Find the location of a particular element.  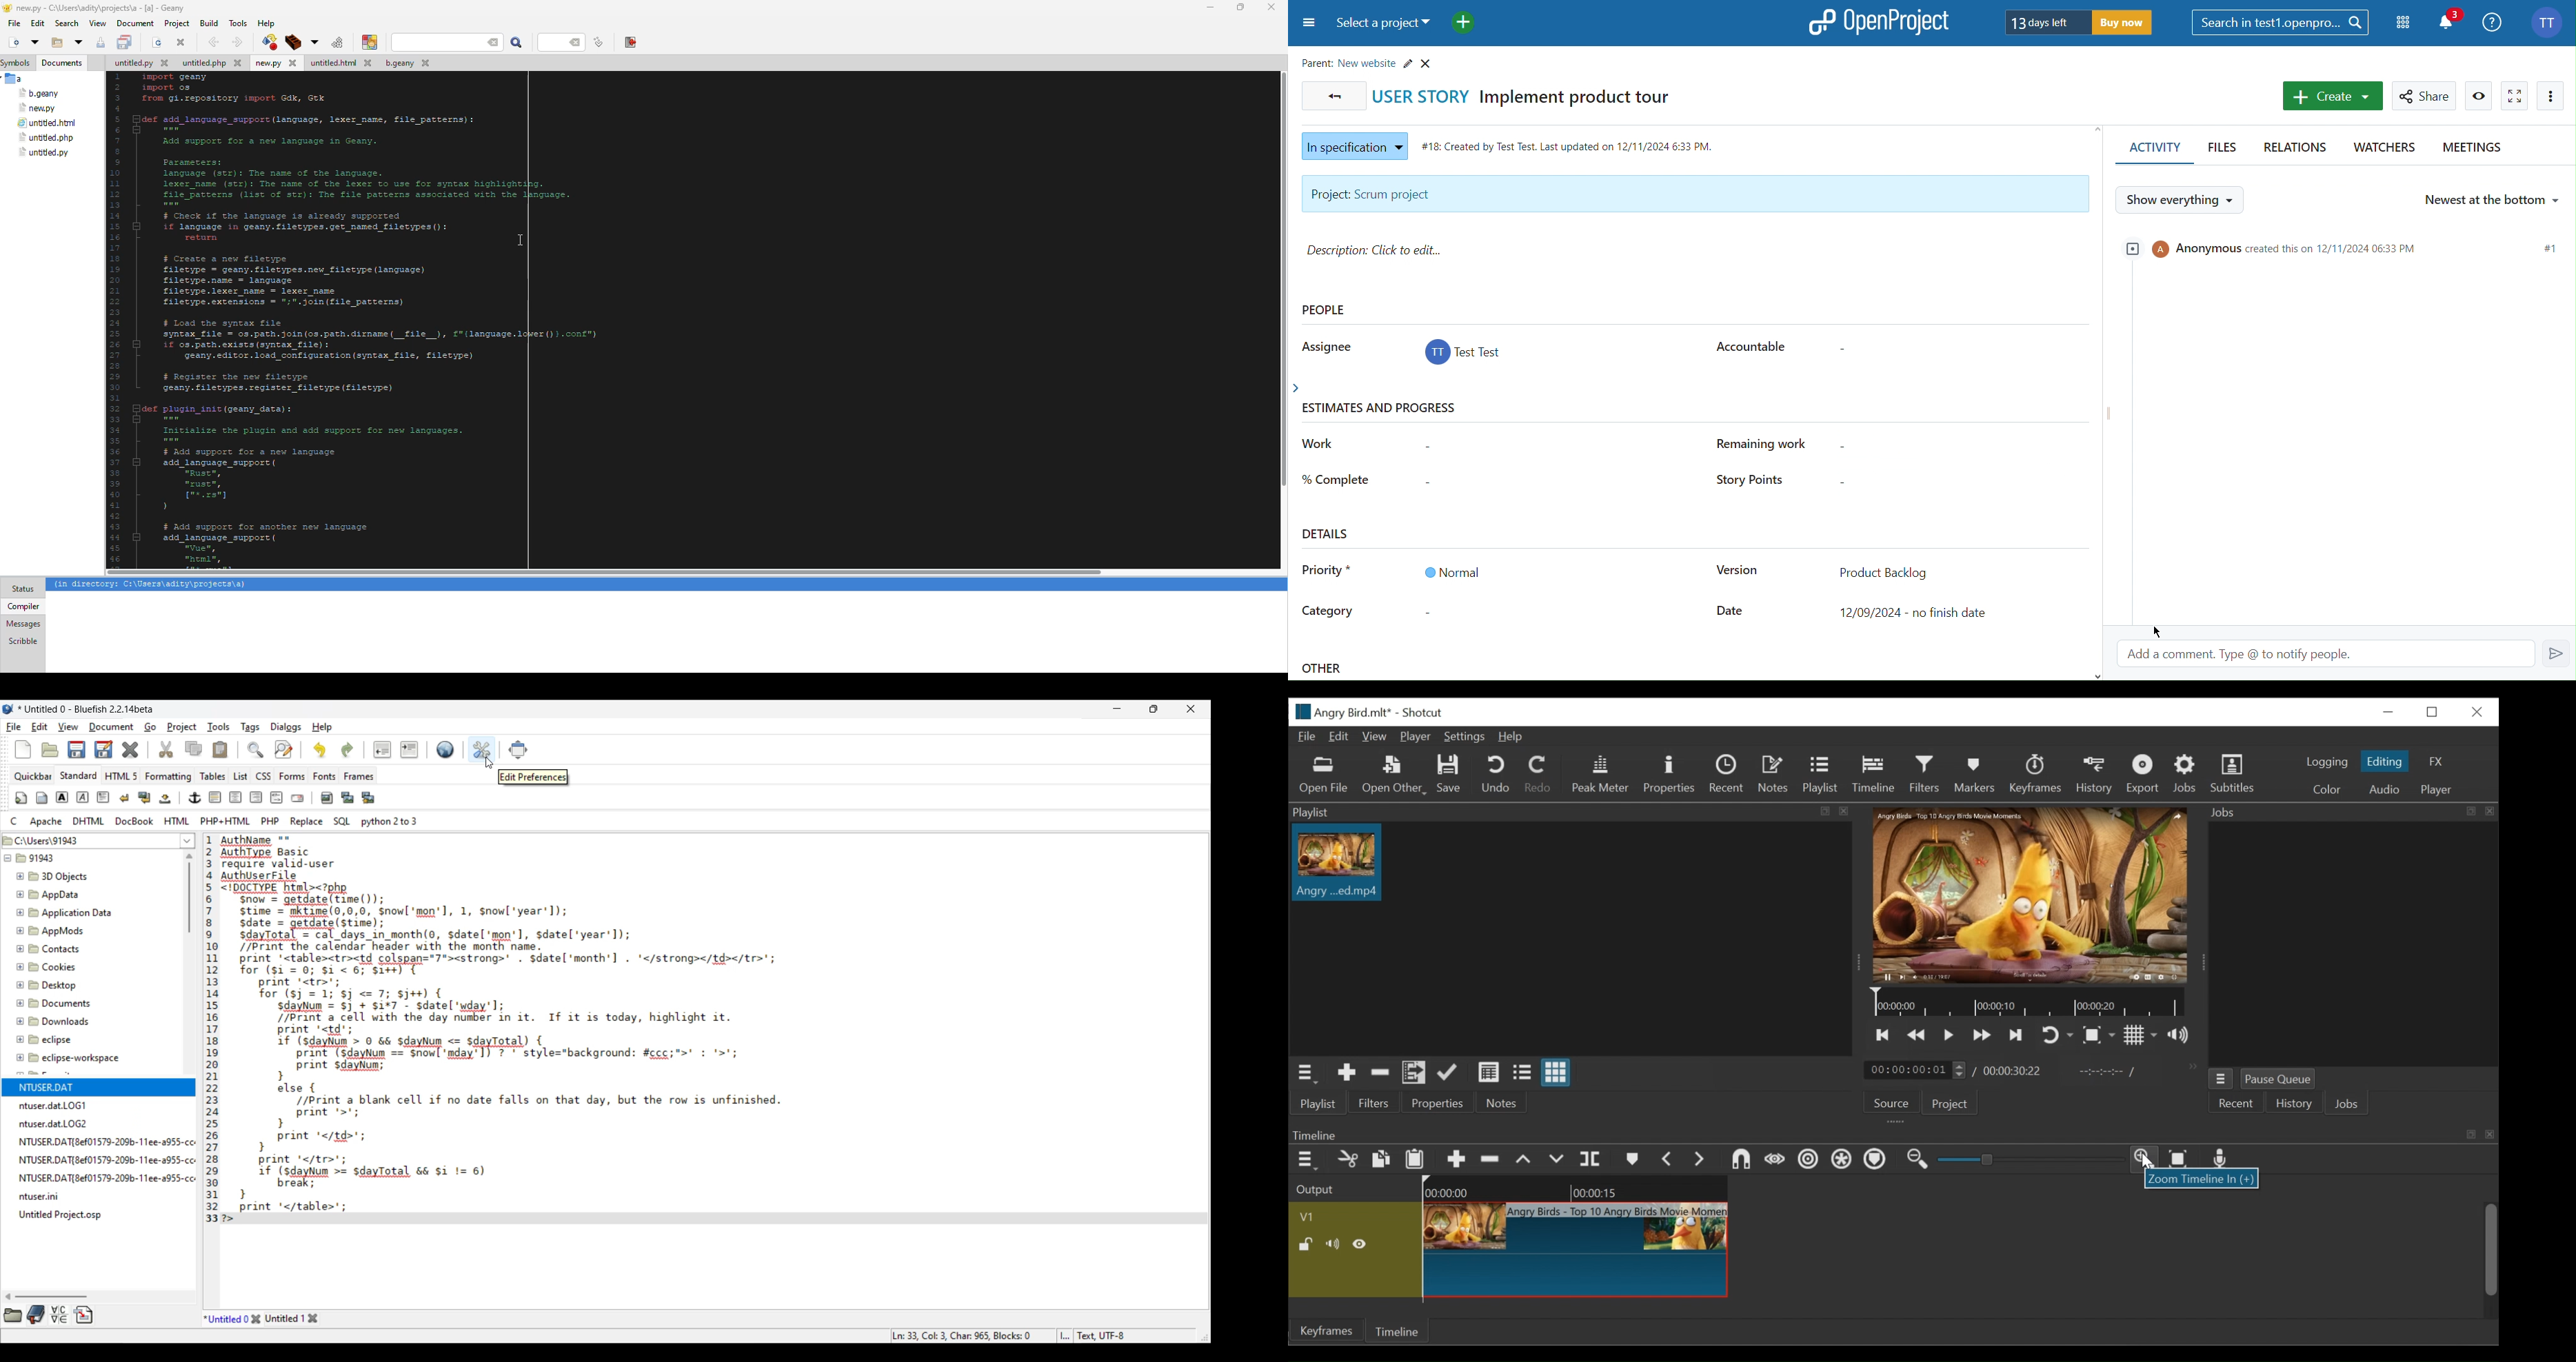

Downloads is located at coordinates (54, 1020).